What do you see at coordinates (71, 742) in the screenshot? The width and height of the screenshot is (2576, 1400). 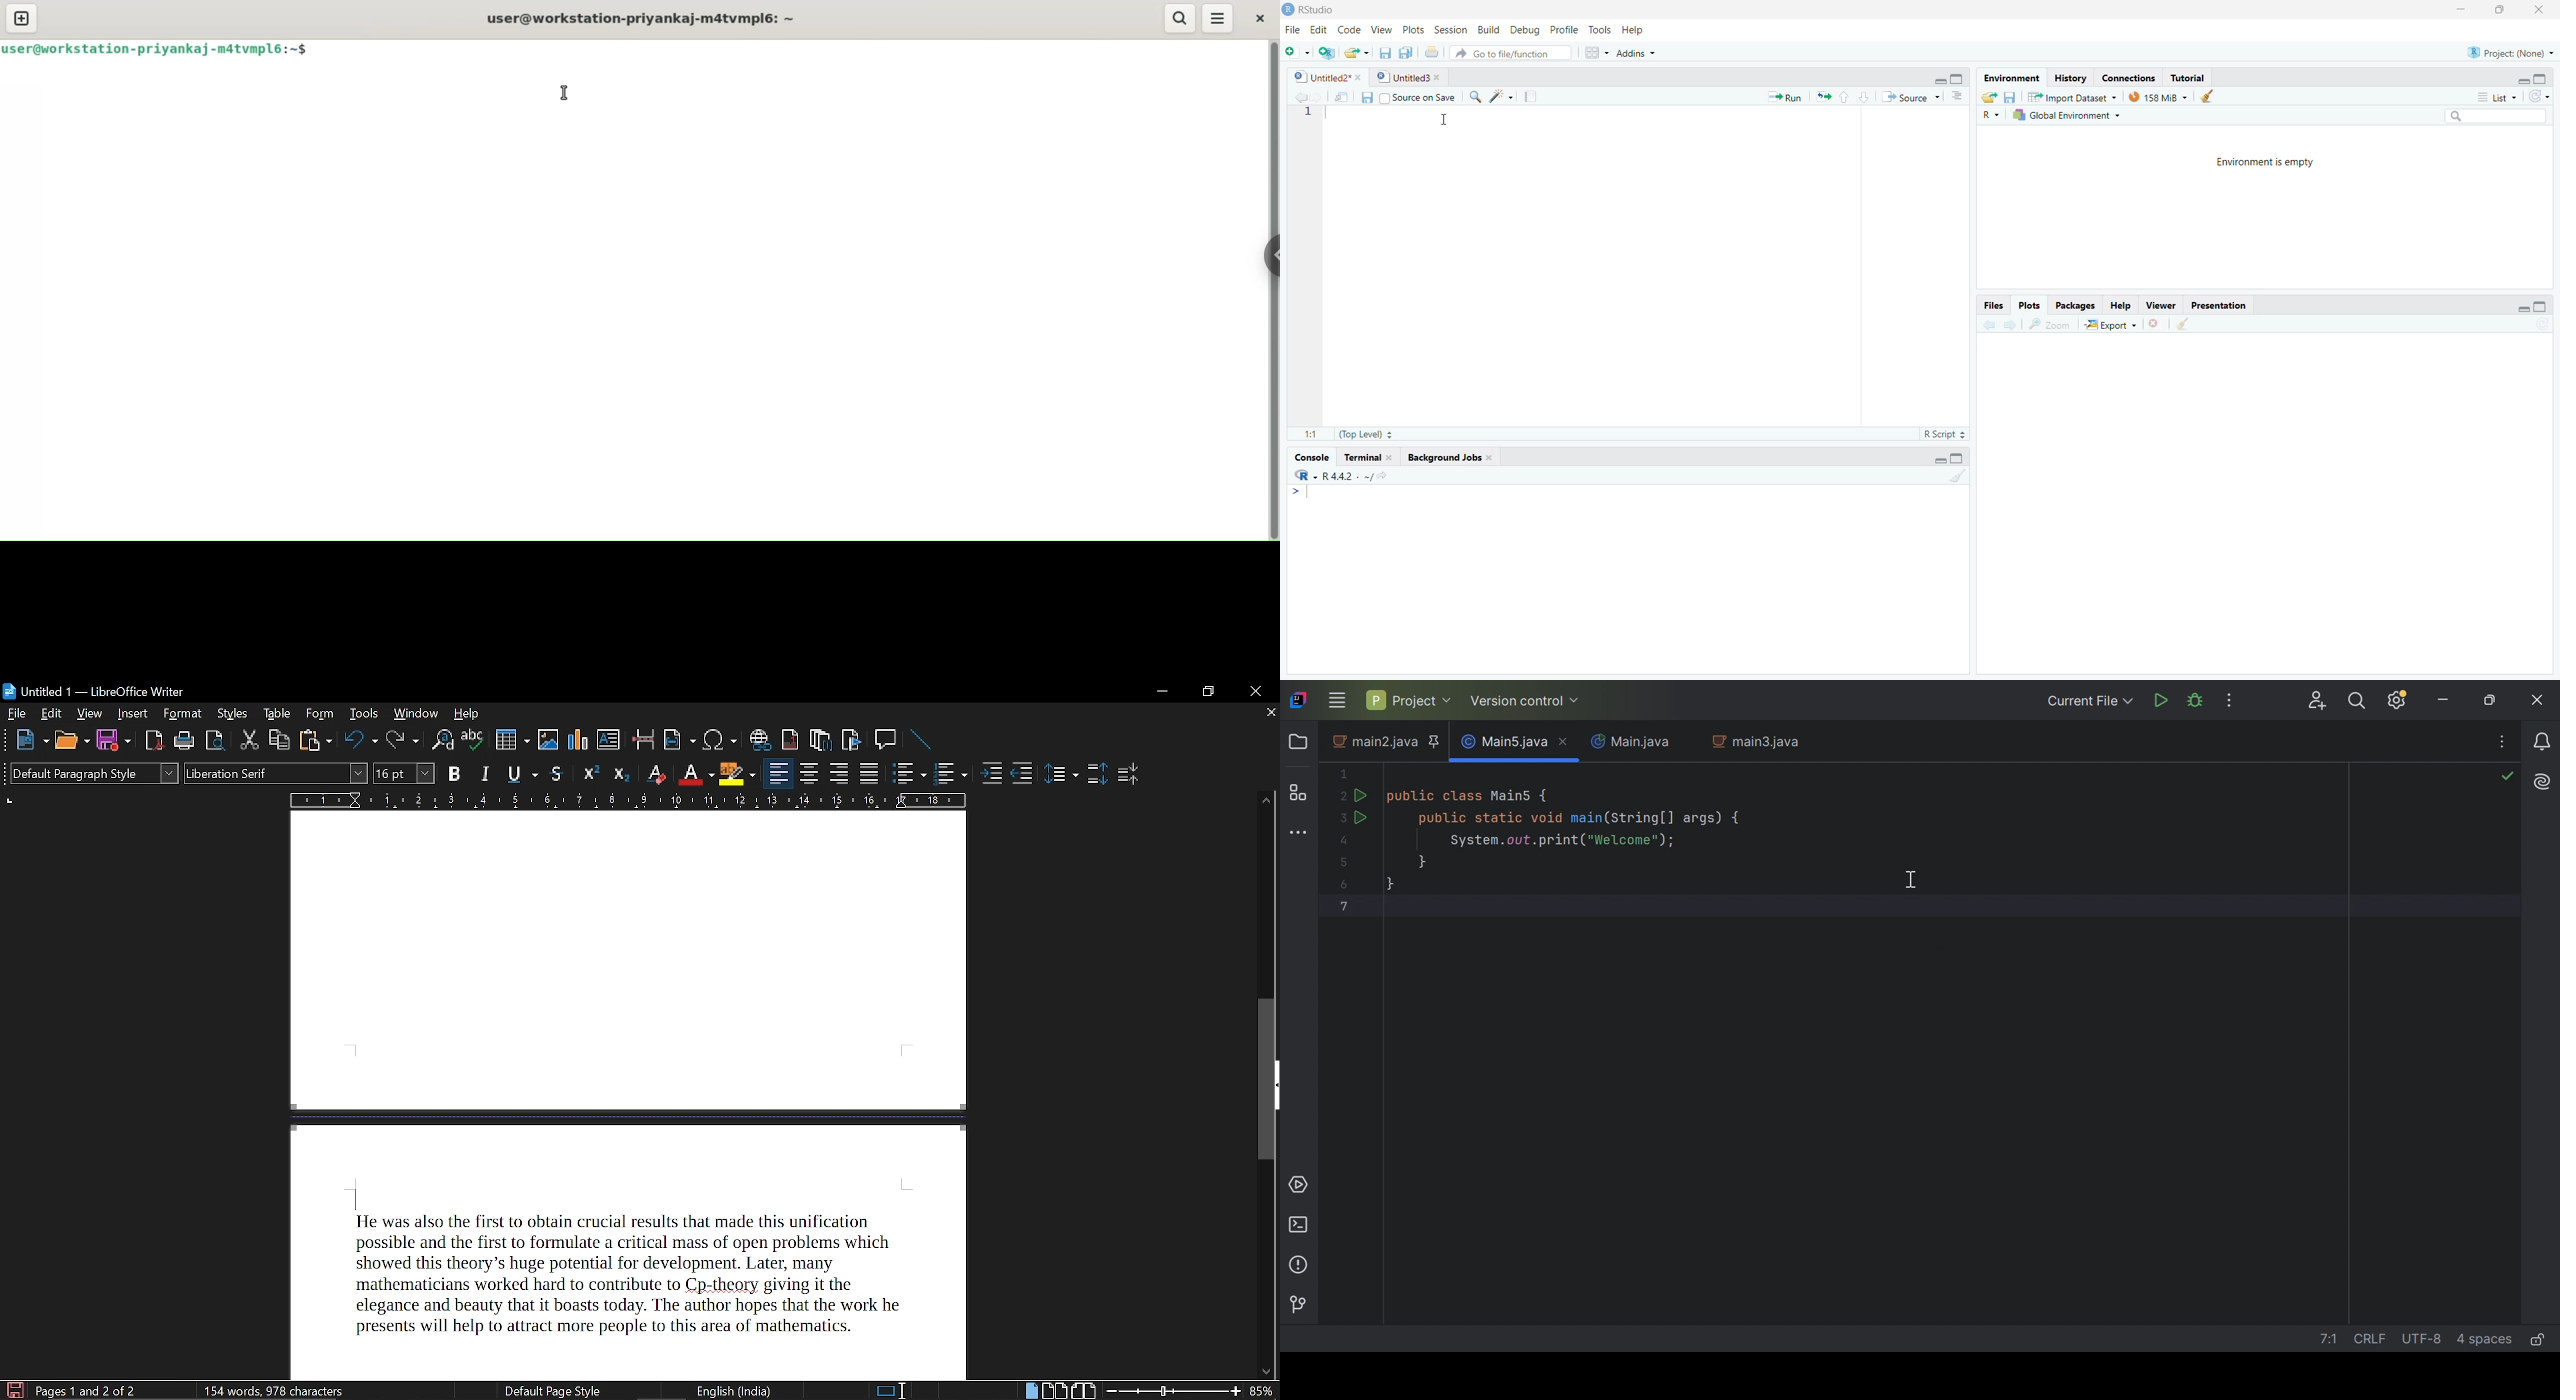 I see `Open` at bounding box center [71, 742].